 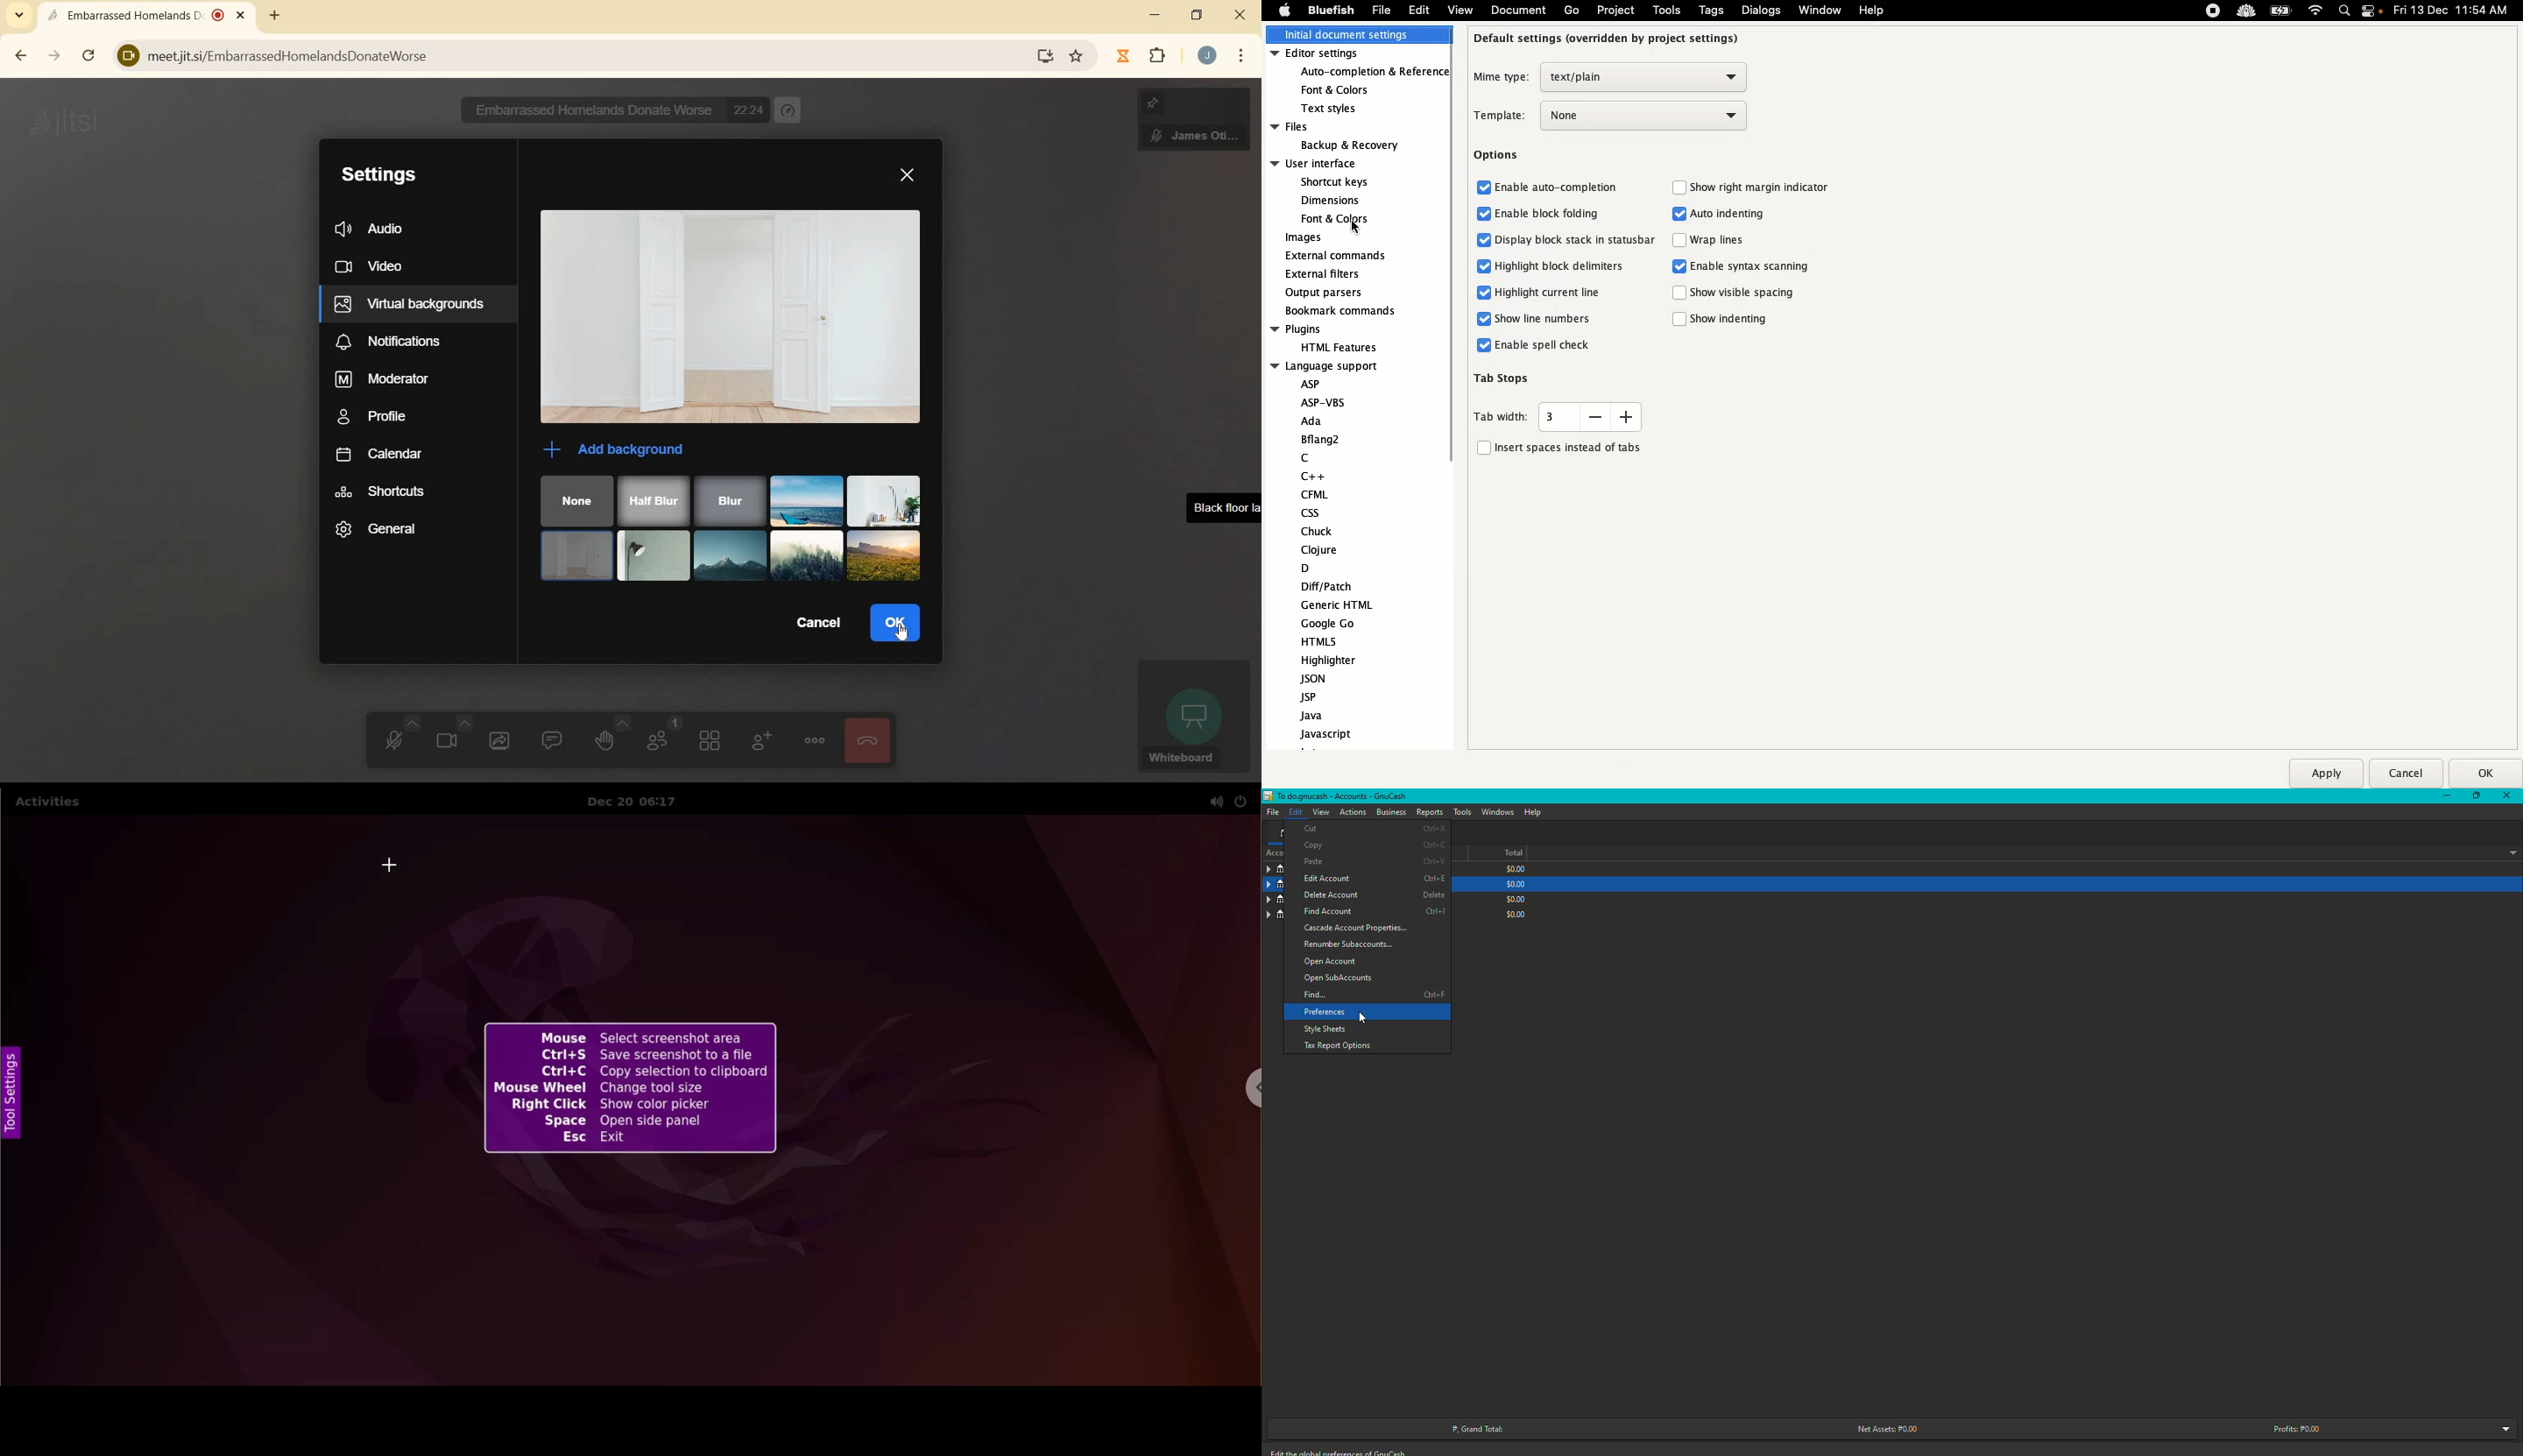 I want to click on Grand Total, so click(x=1480, y=1428).